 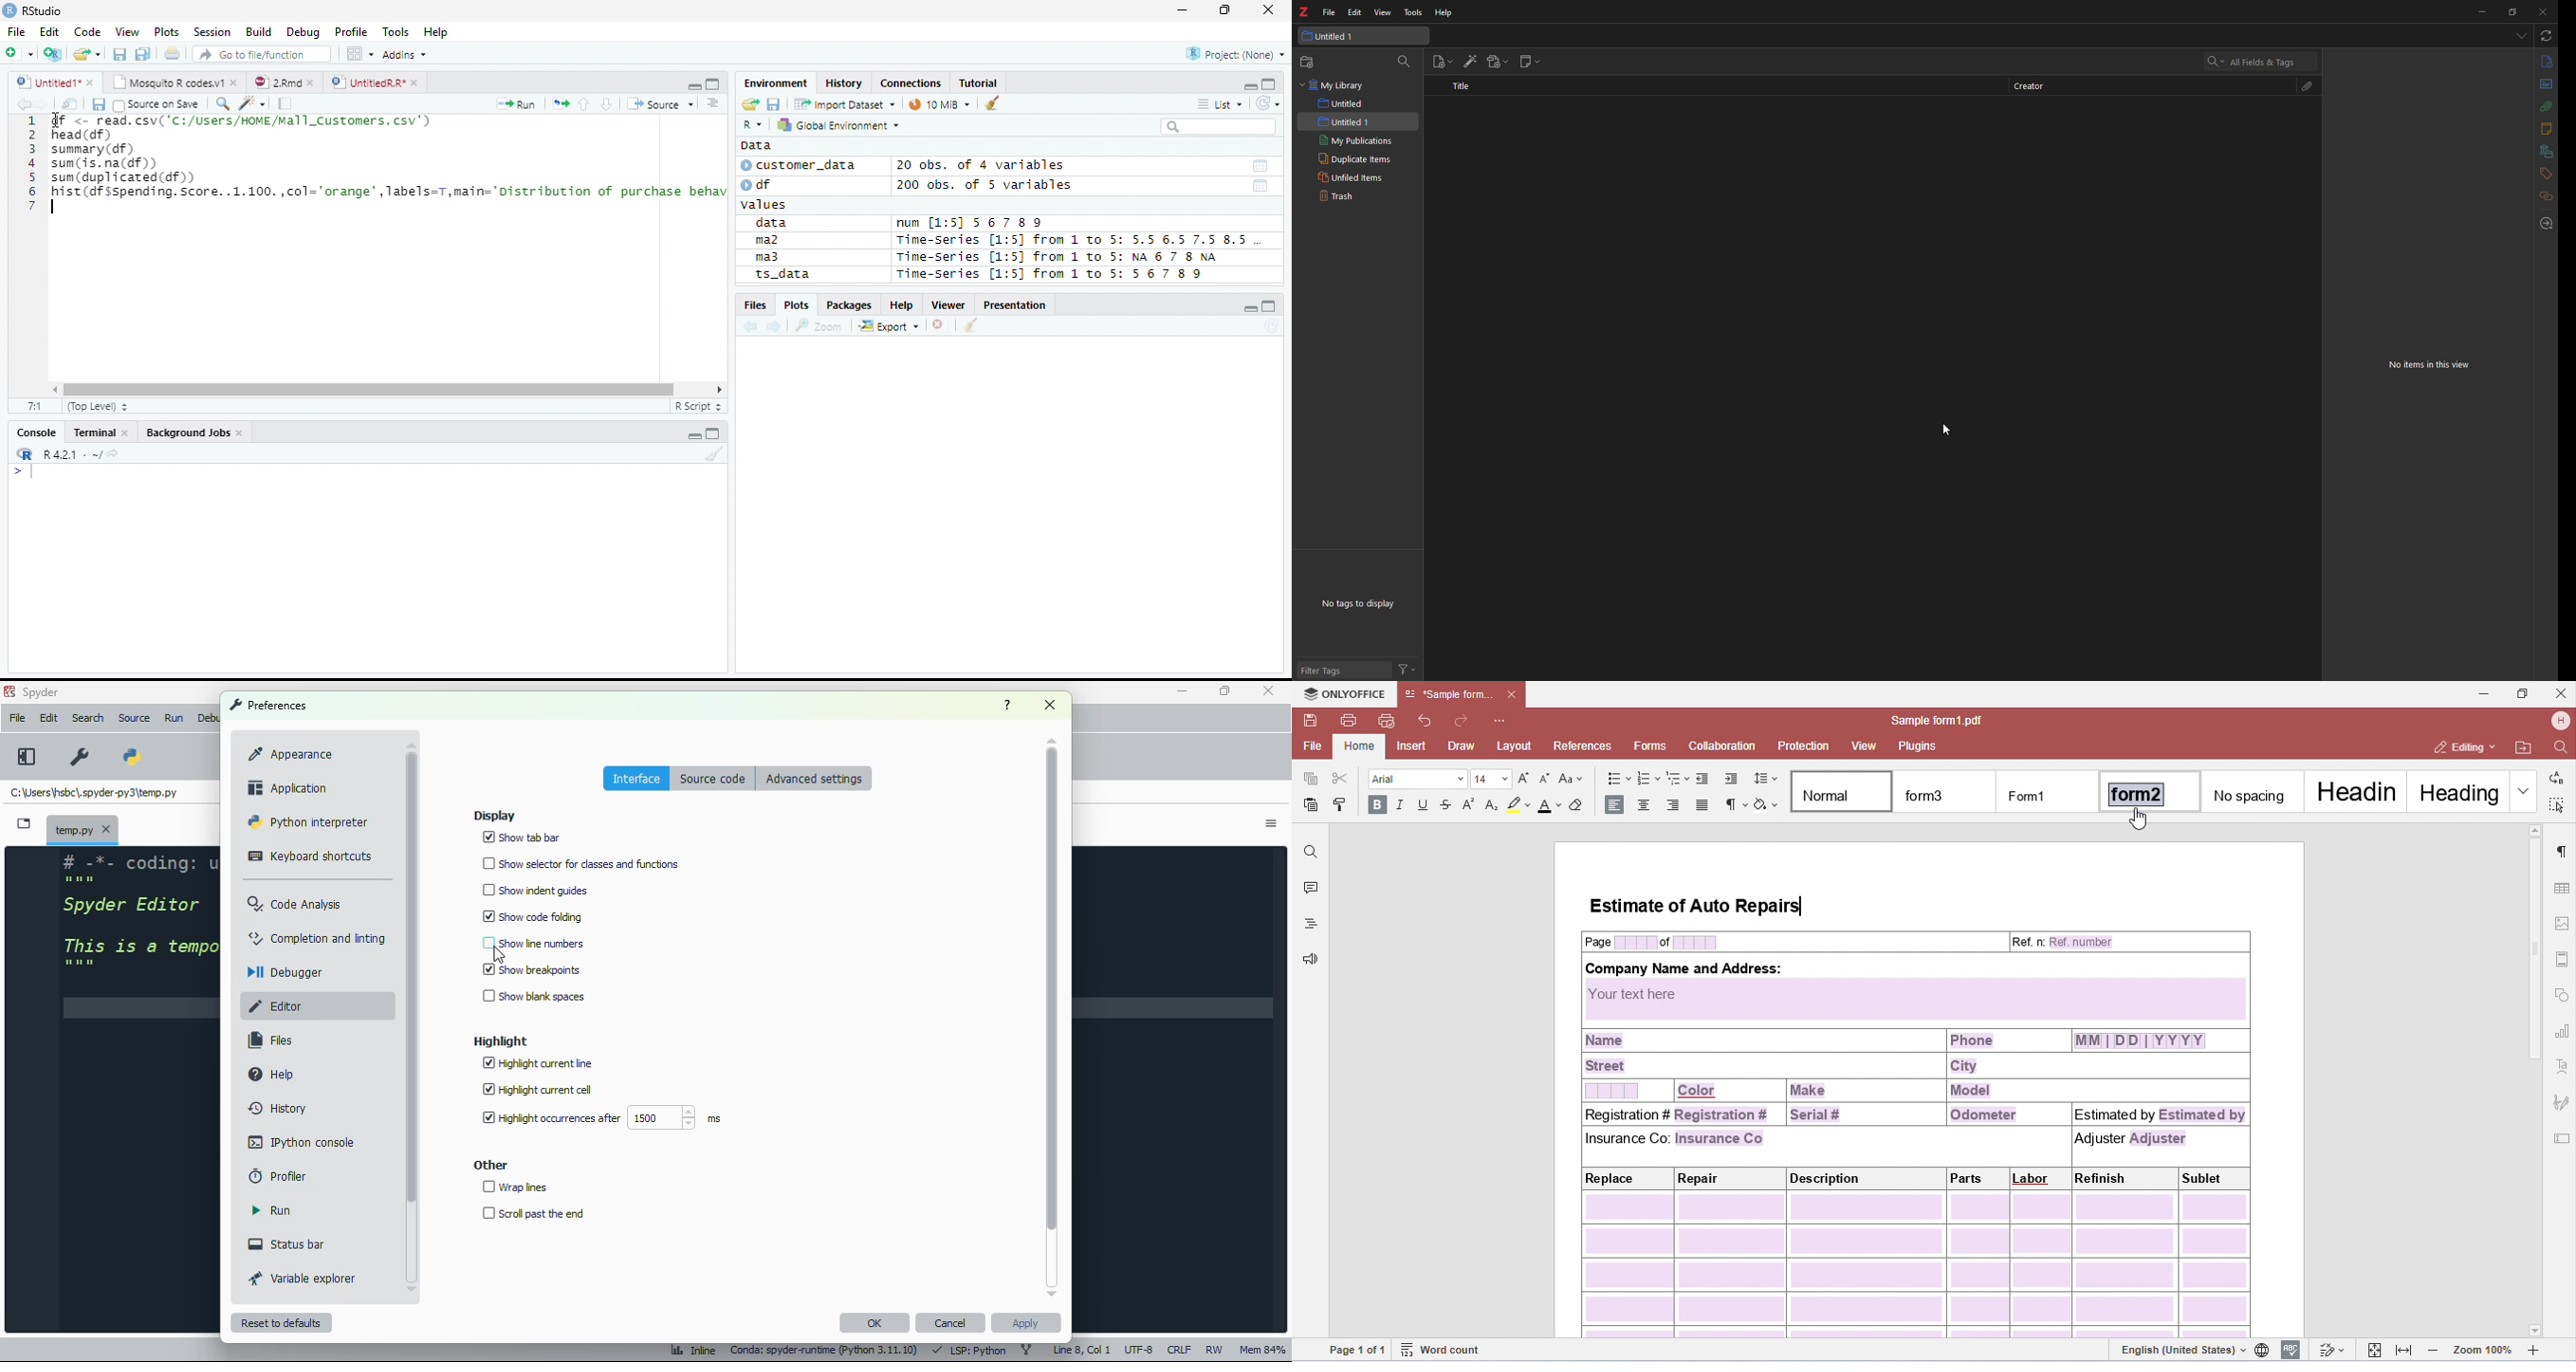 I want to click on New File, so click(x=20, y=53).